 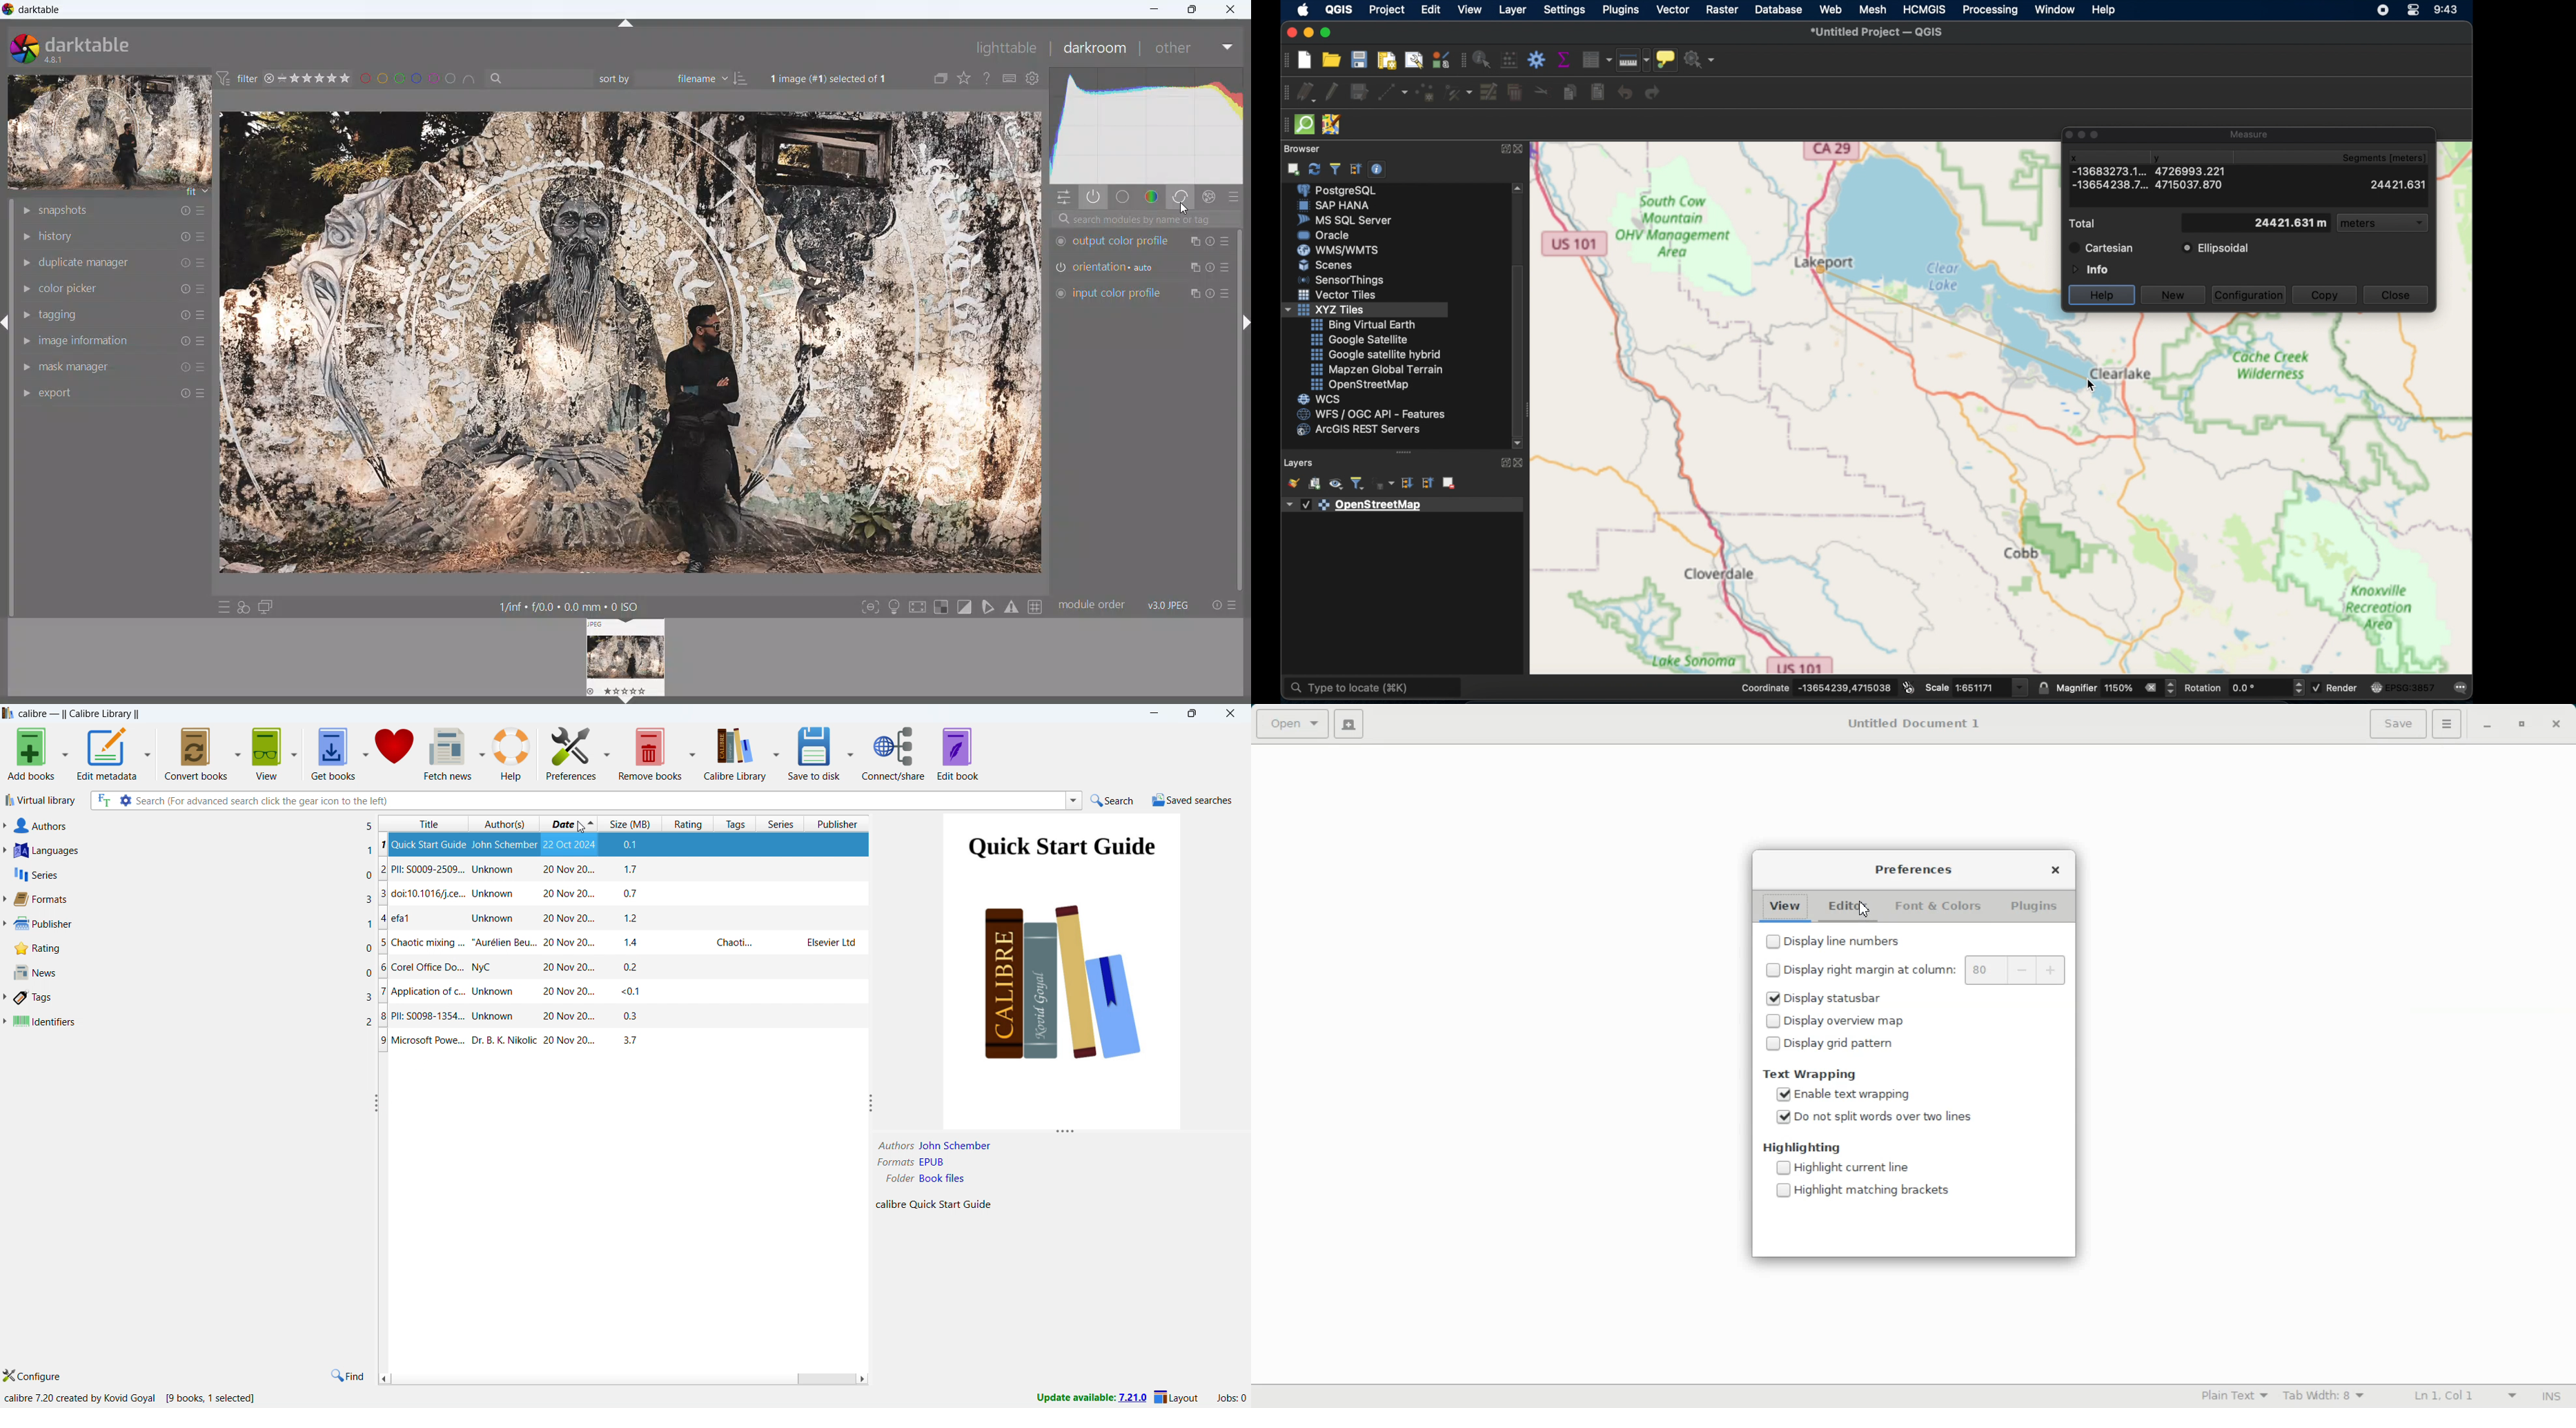 What do you see at coordinates (1358, 94) in the screenshot?
I see `save layer e dits` at bounding box center [1358, 94].